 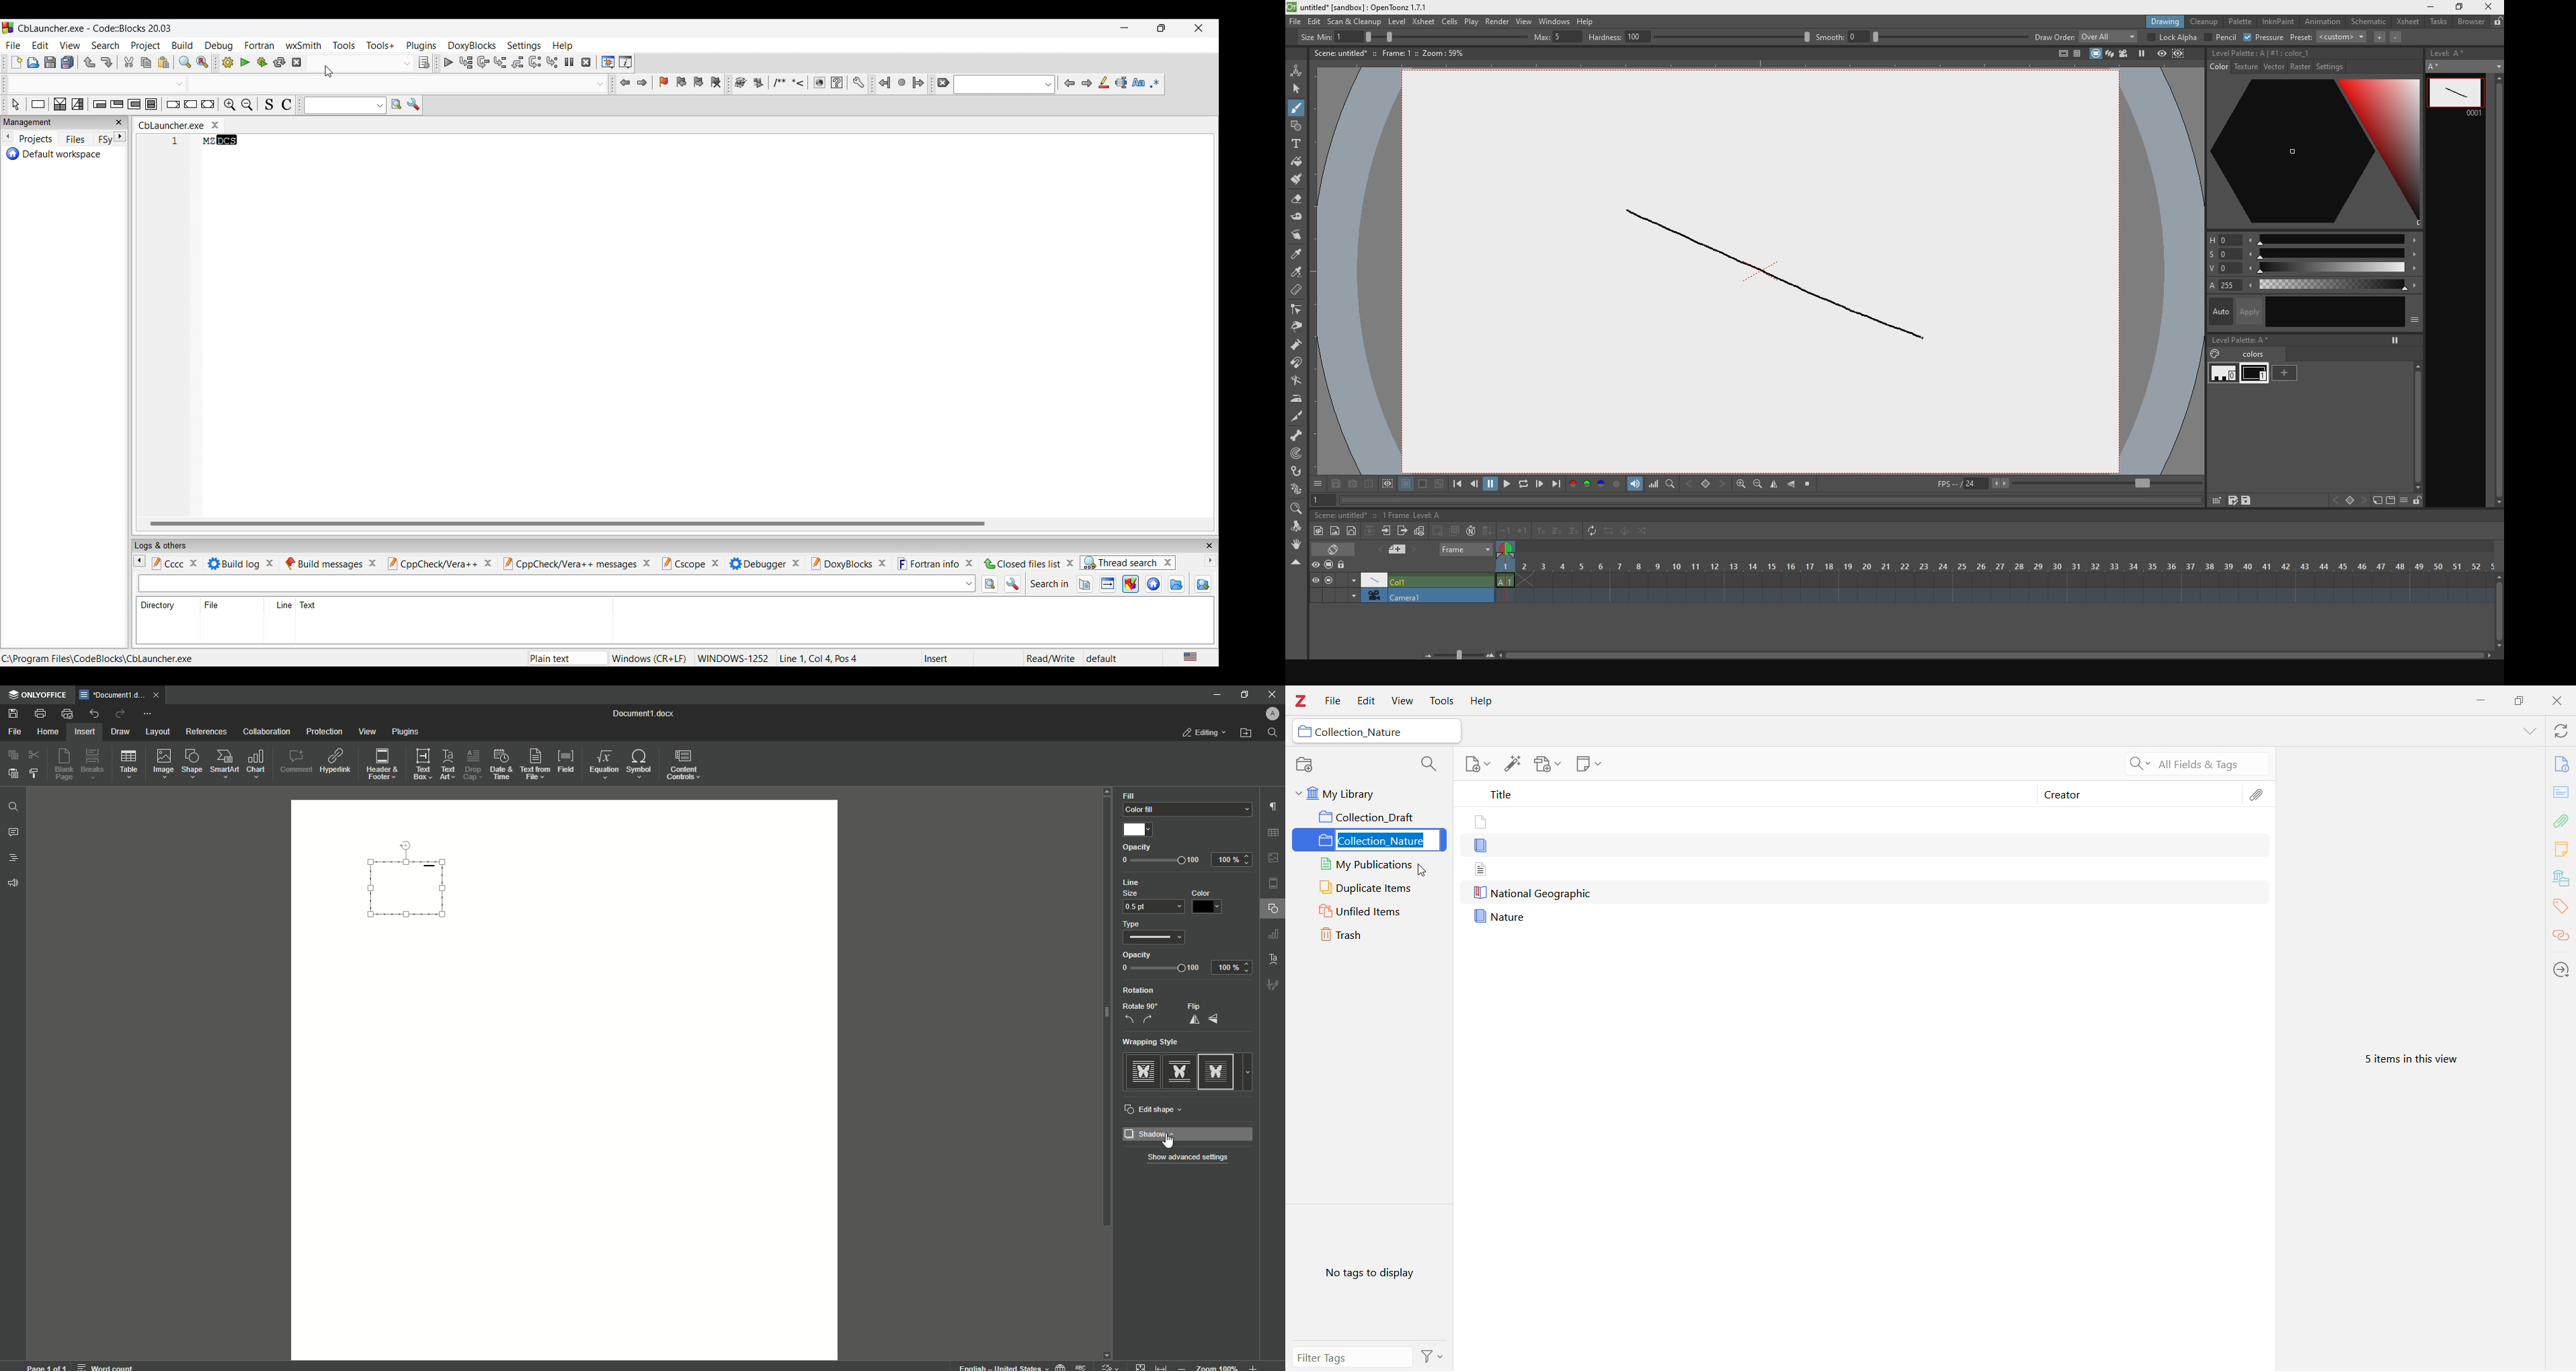 What do you see at coordinates (1477, 869) in the screenshot?
I see `document` at bounding box center [1477, 869].